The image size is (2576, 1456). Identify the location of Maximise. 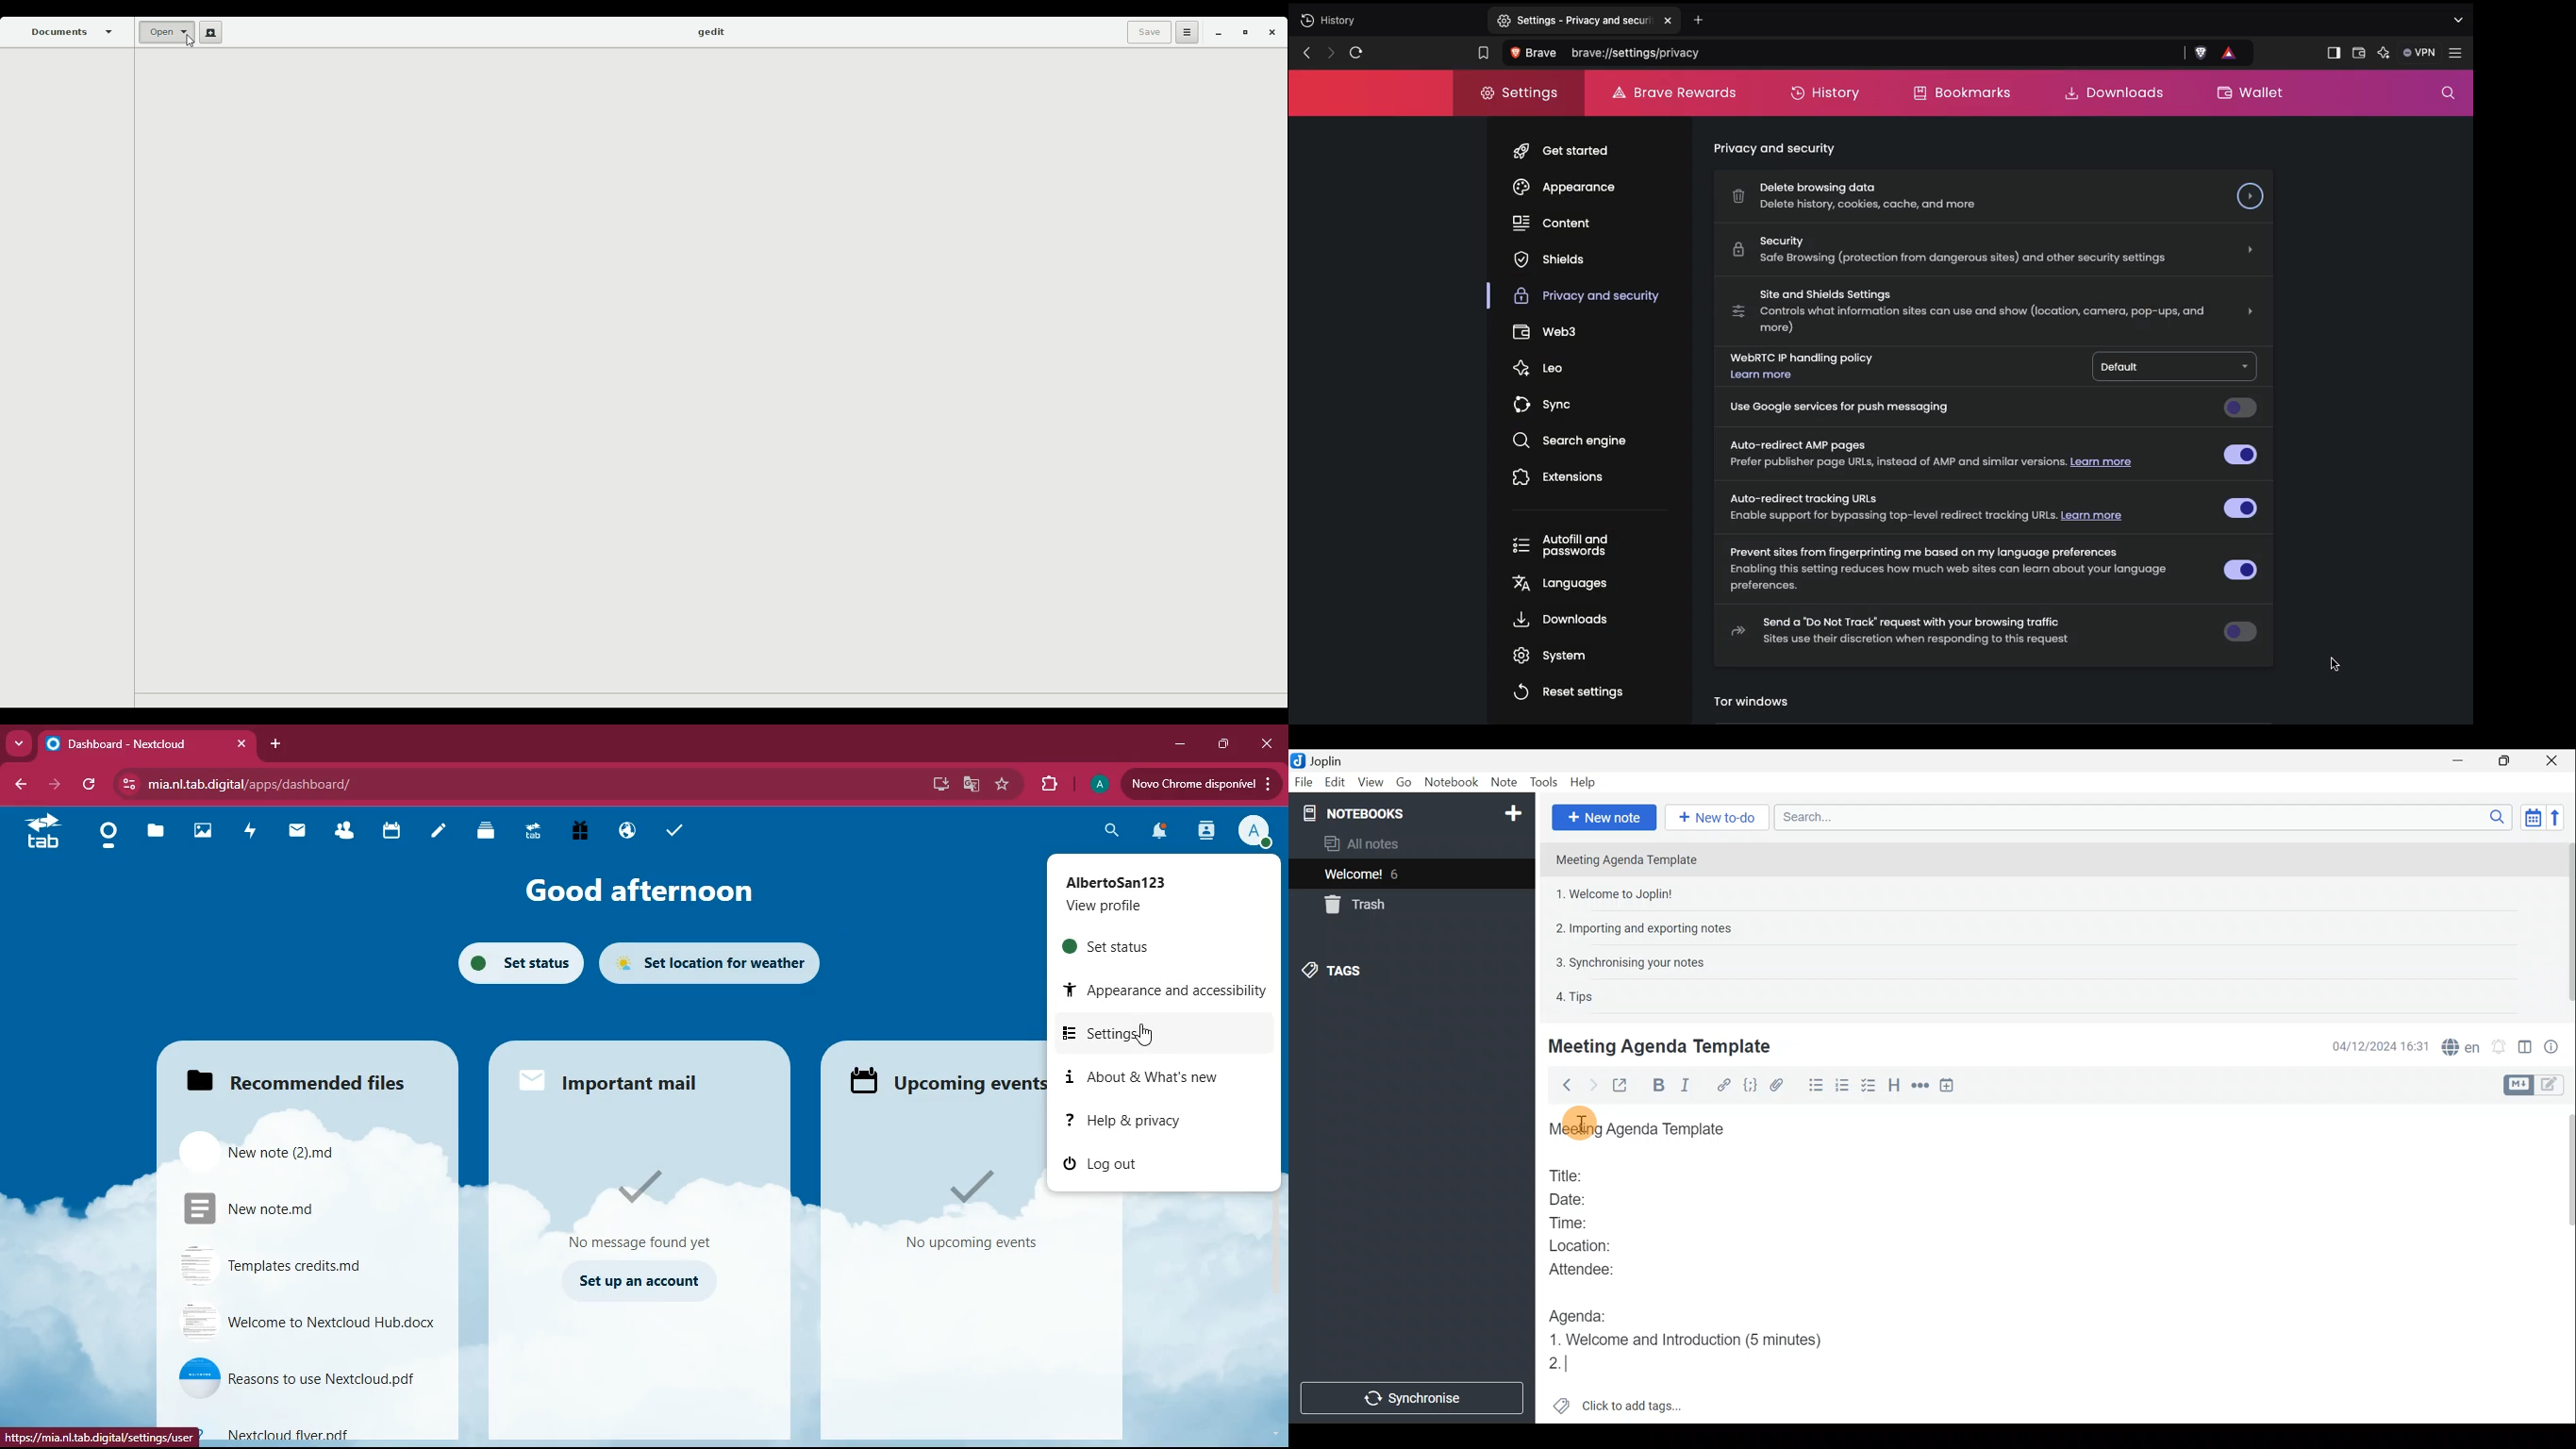
(2505, 762).